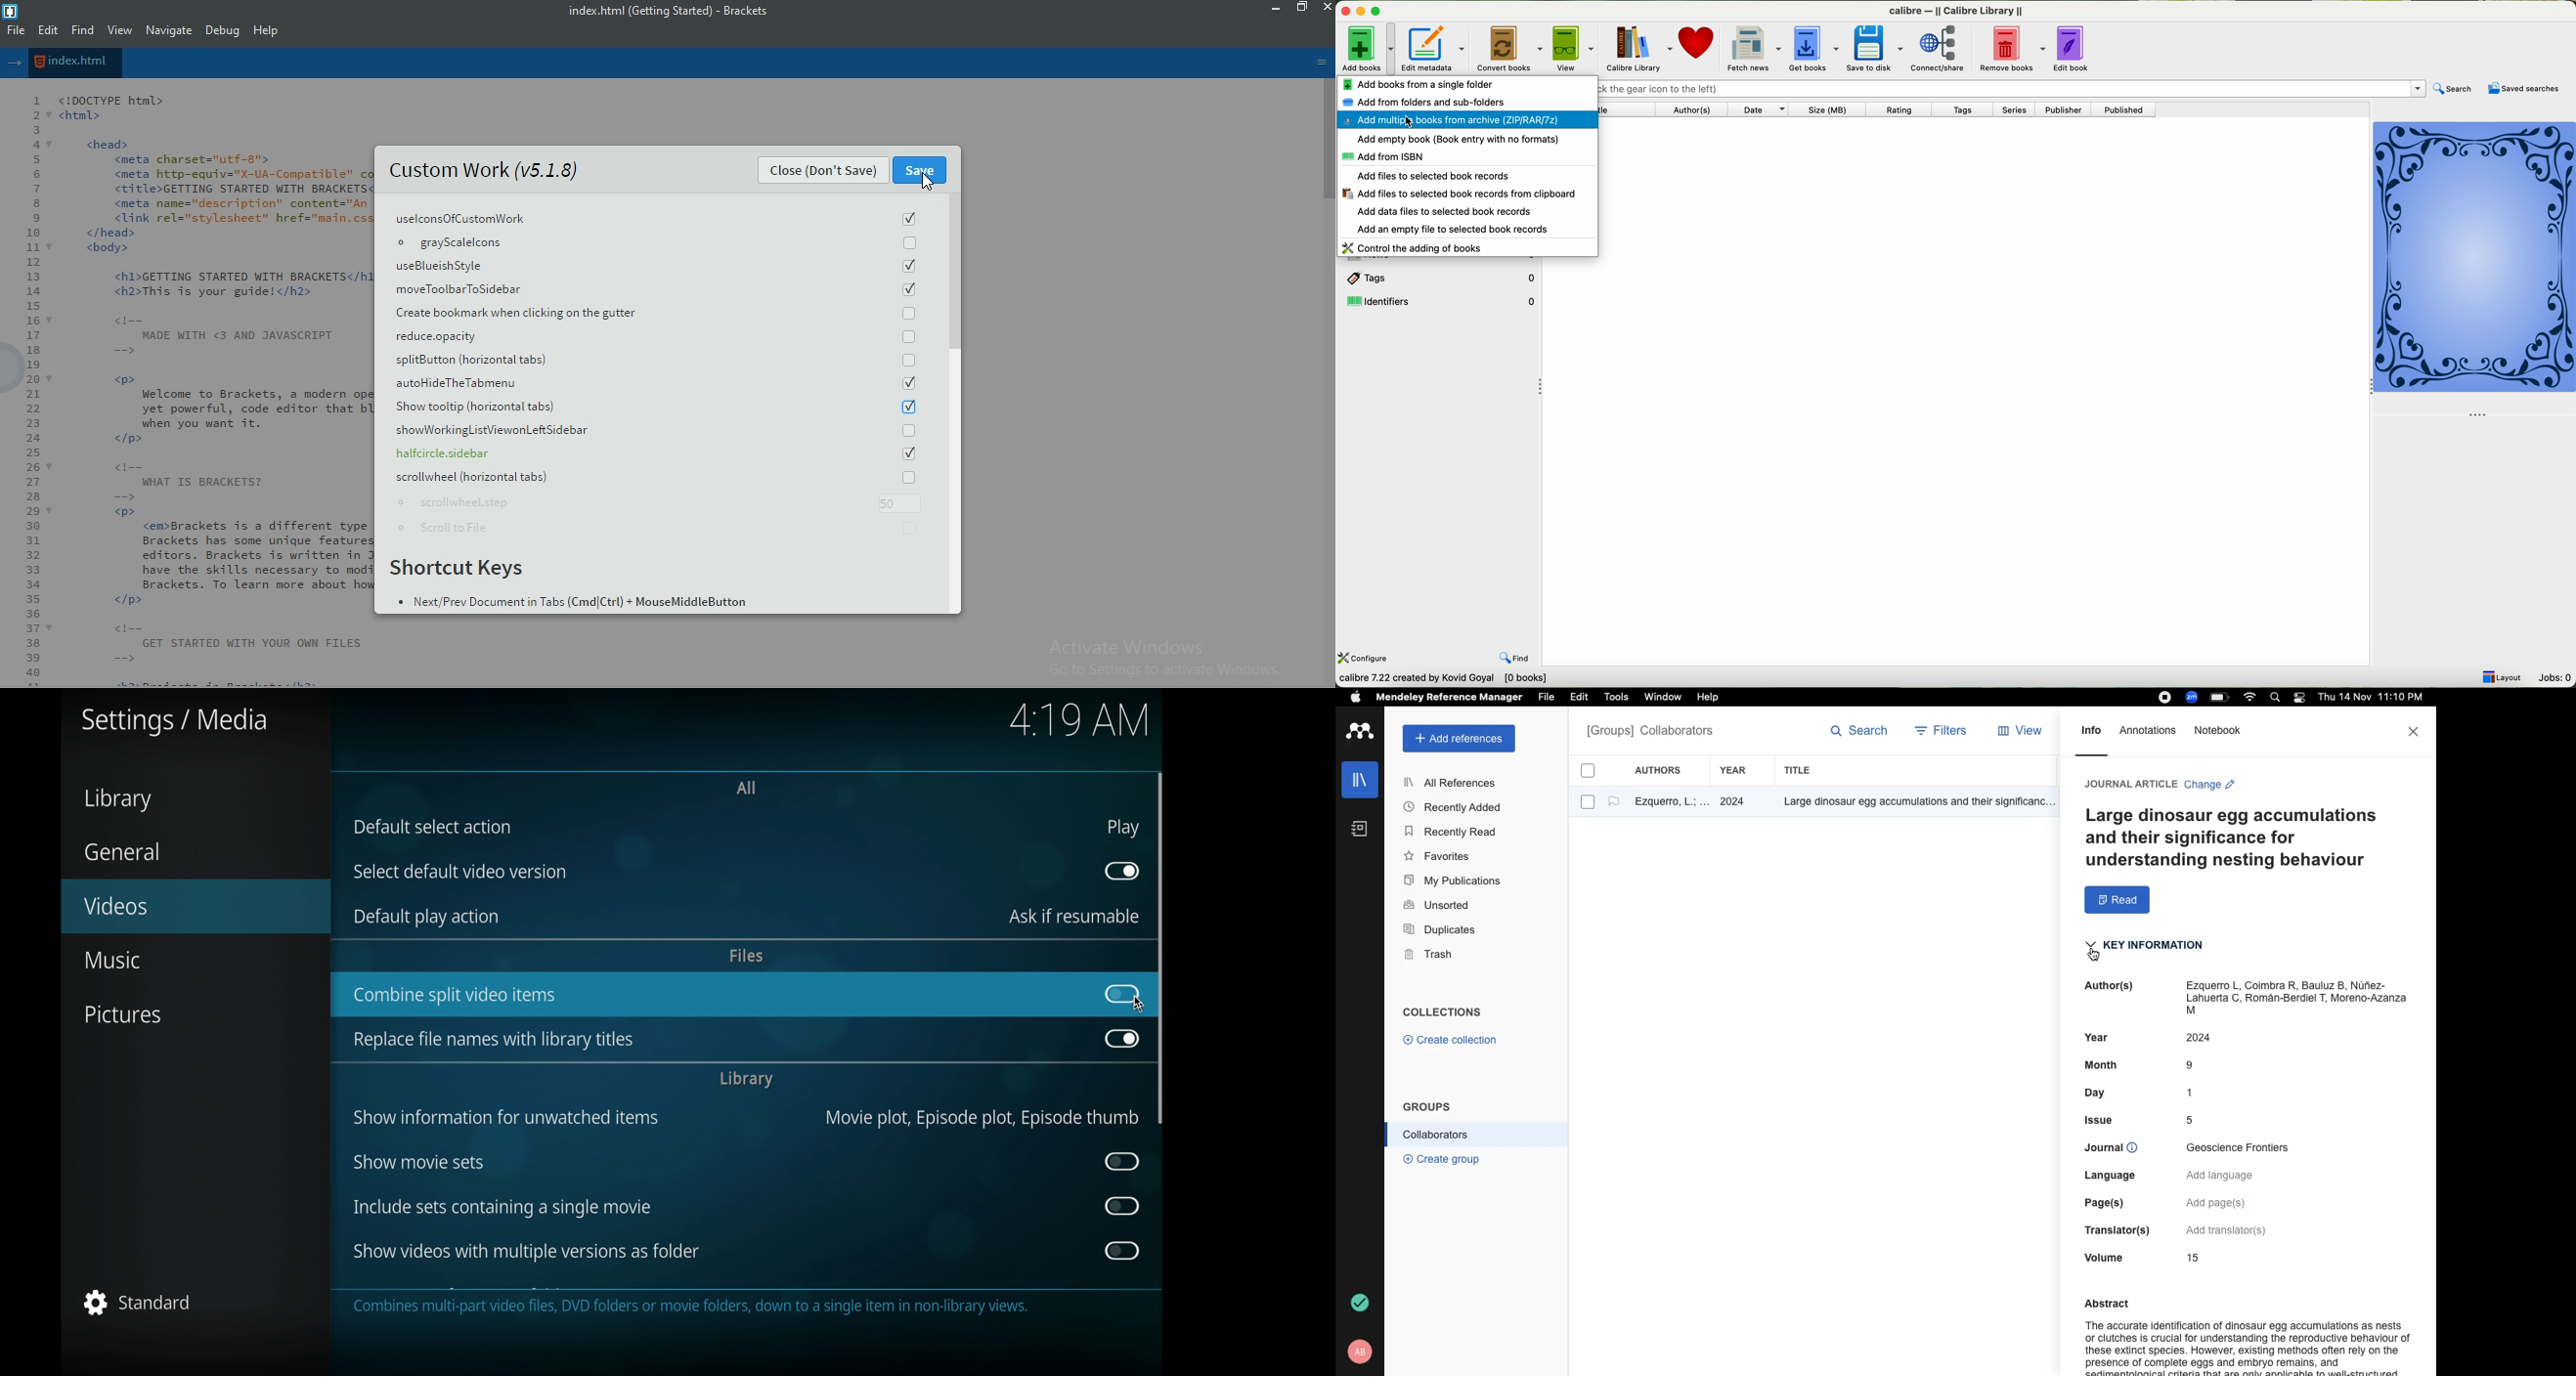 Image resolution: width=2576 pixels, height=1400 pixels. Describe the element at coordinates (1943, 732) in the screenshot. I see `filters` at that location.